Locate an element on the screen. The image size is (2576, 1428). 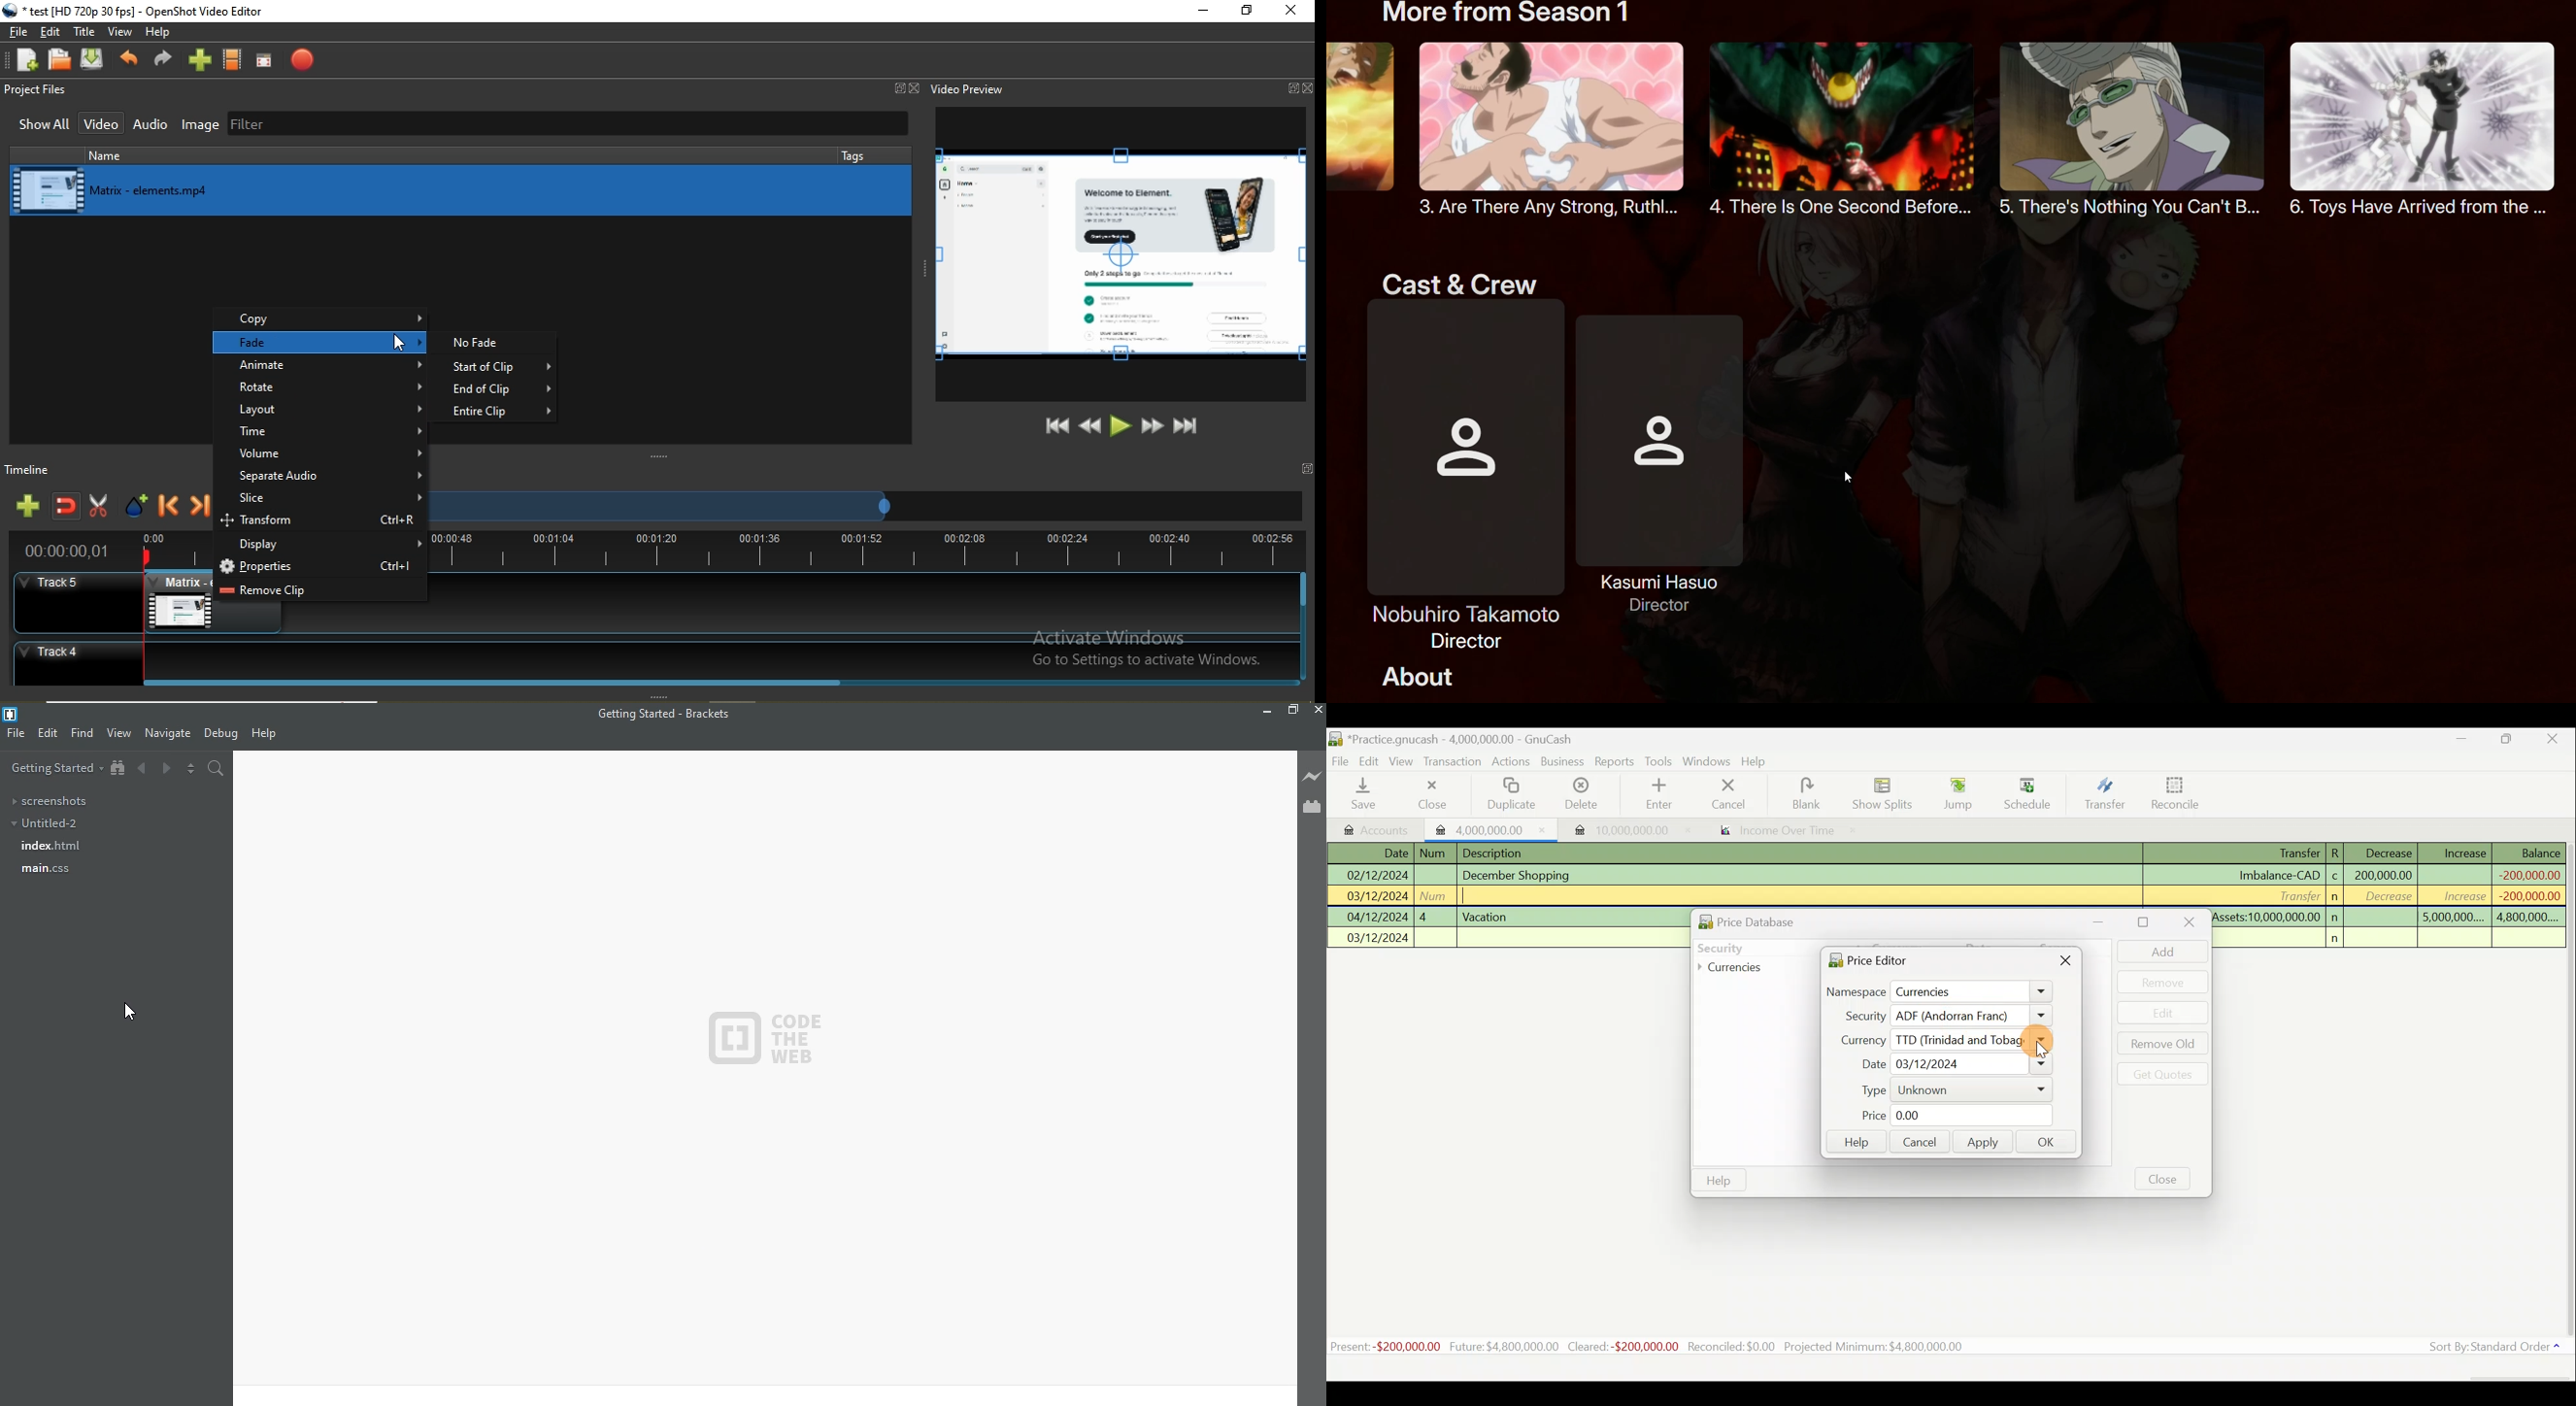
04/12/2024 is located at coordinates (1378, 917).